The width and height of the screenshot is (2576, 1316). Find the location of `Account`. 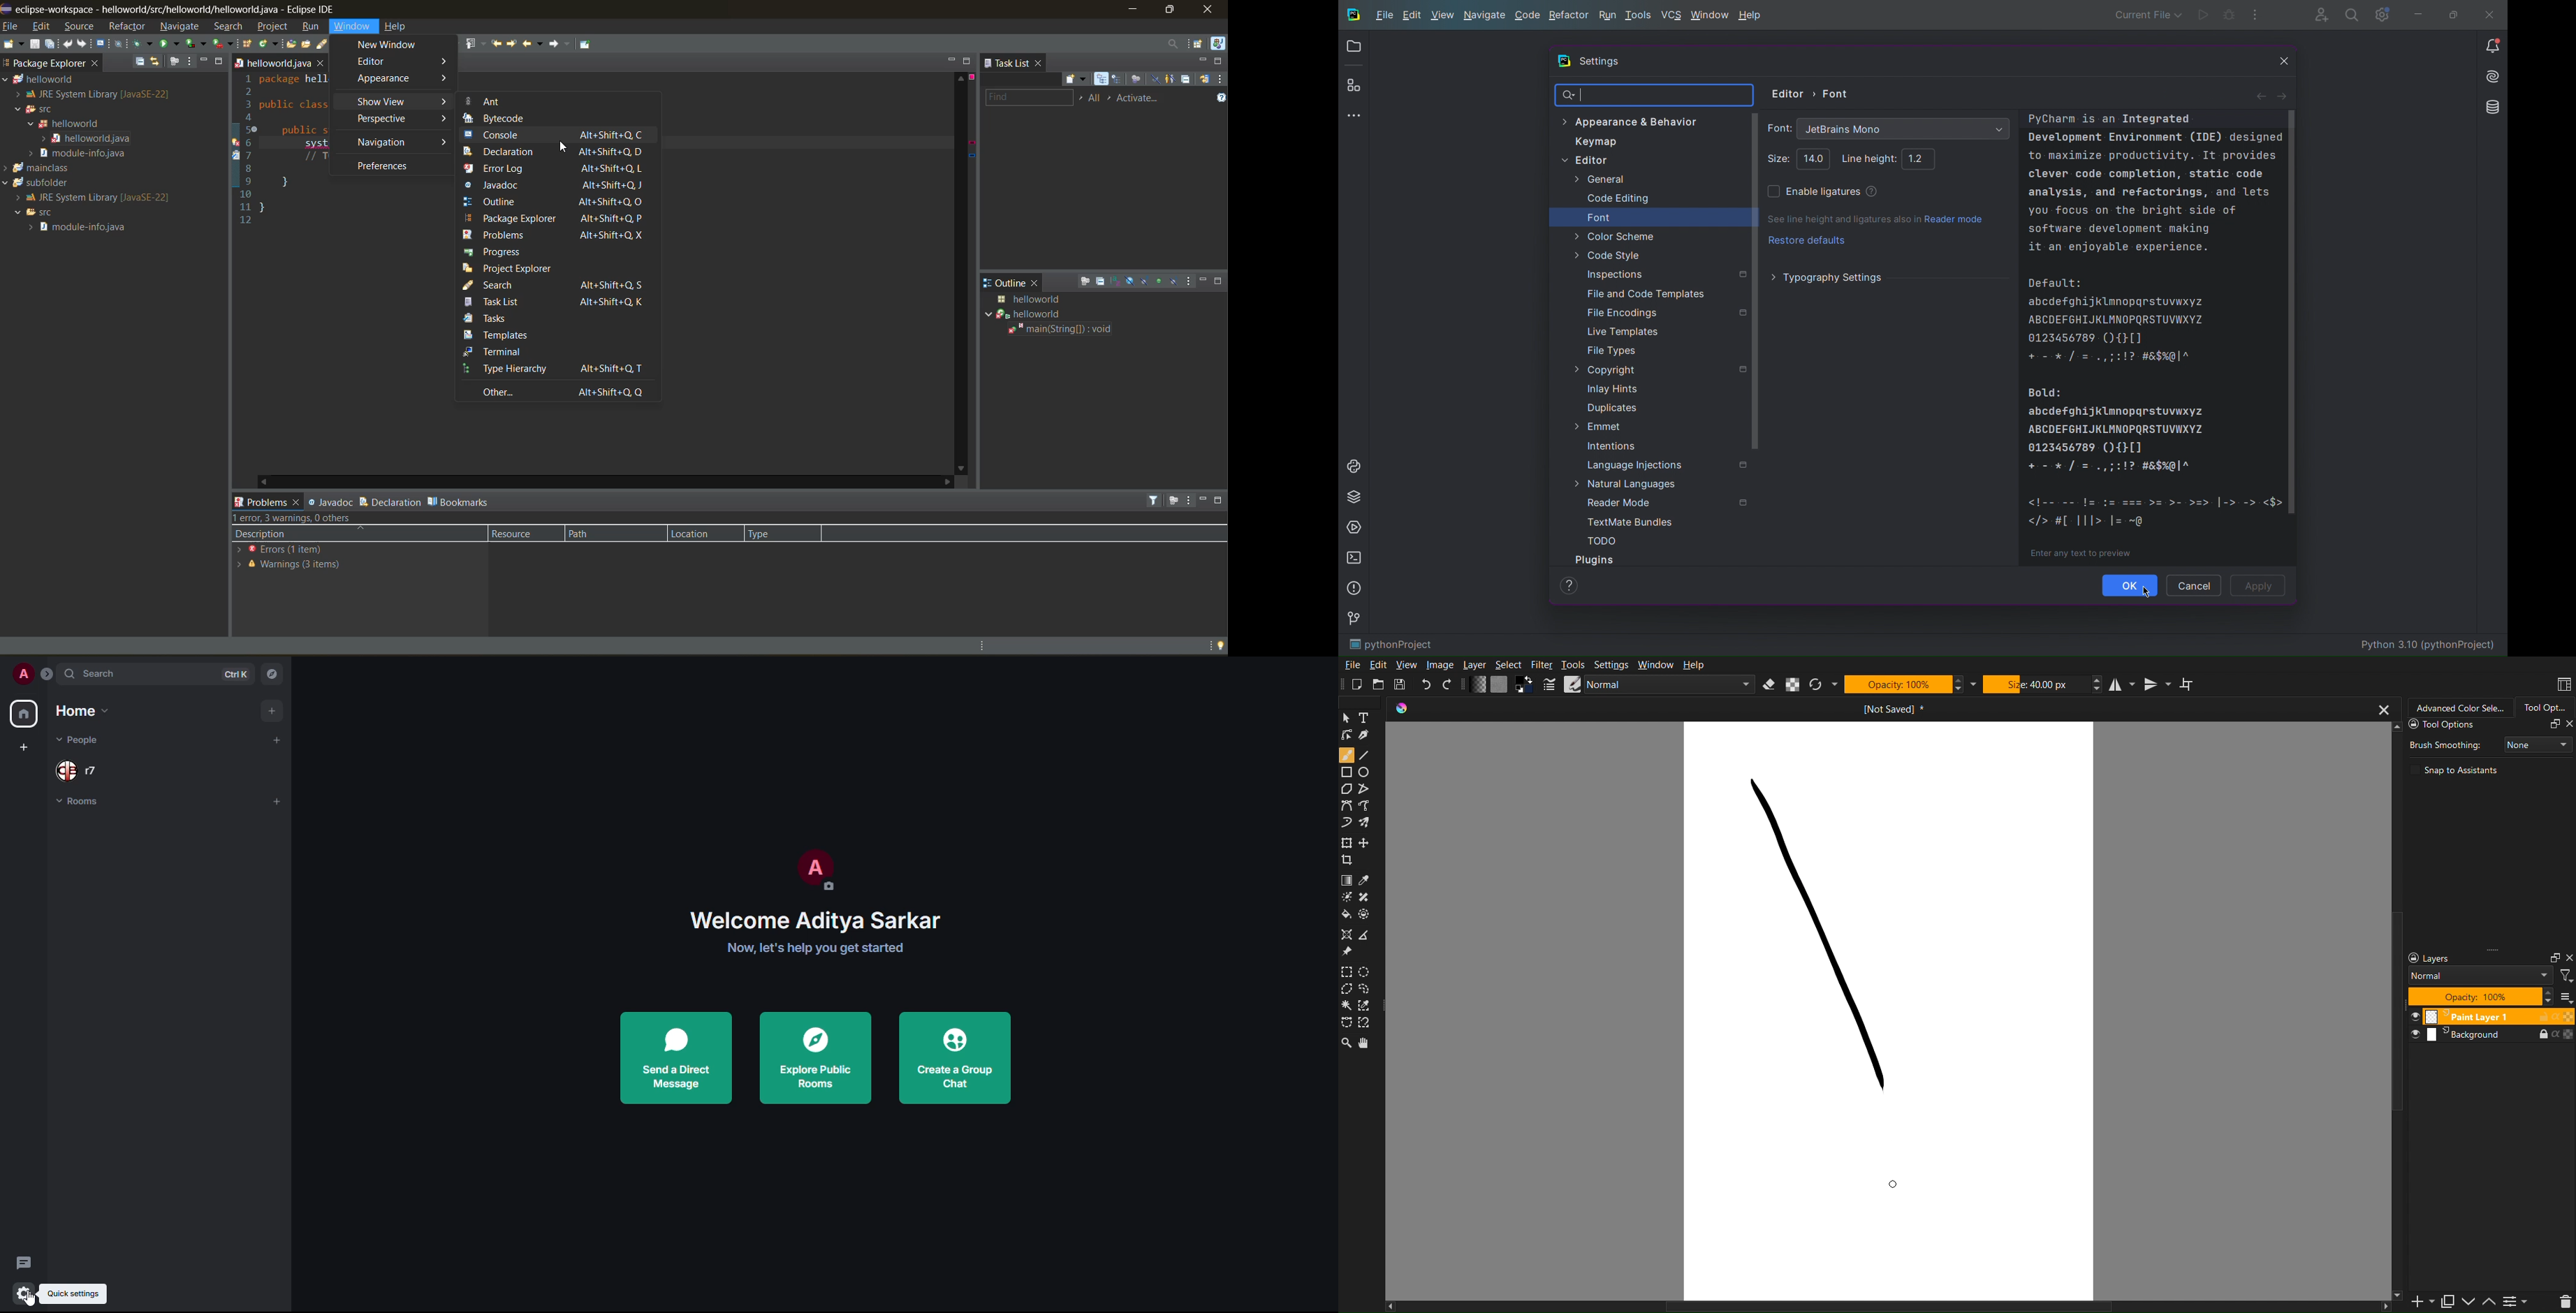

Account is located at coordinates (2319, 14).